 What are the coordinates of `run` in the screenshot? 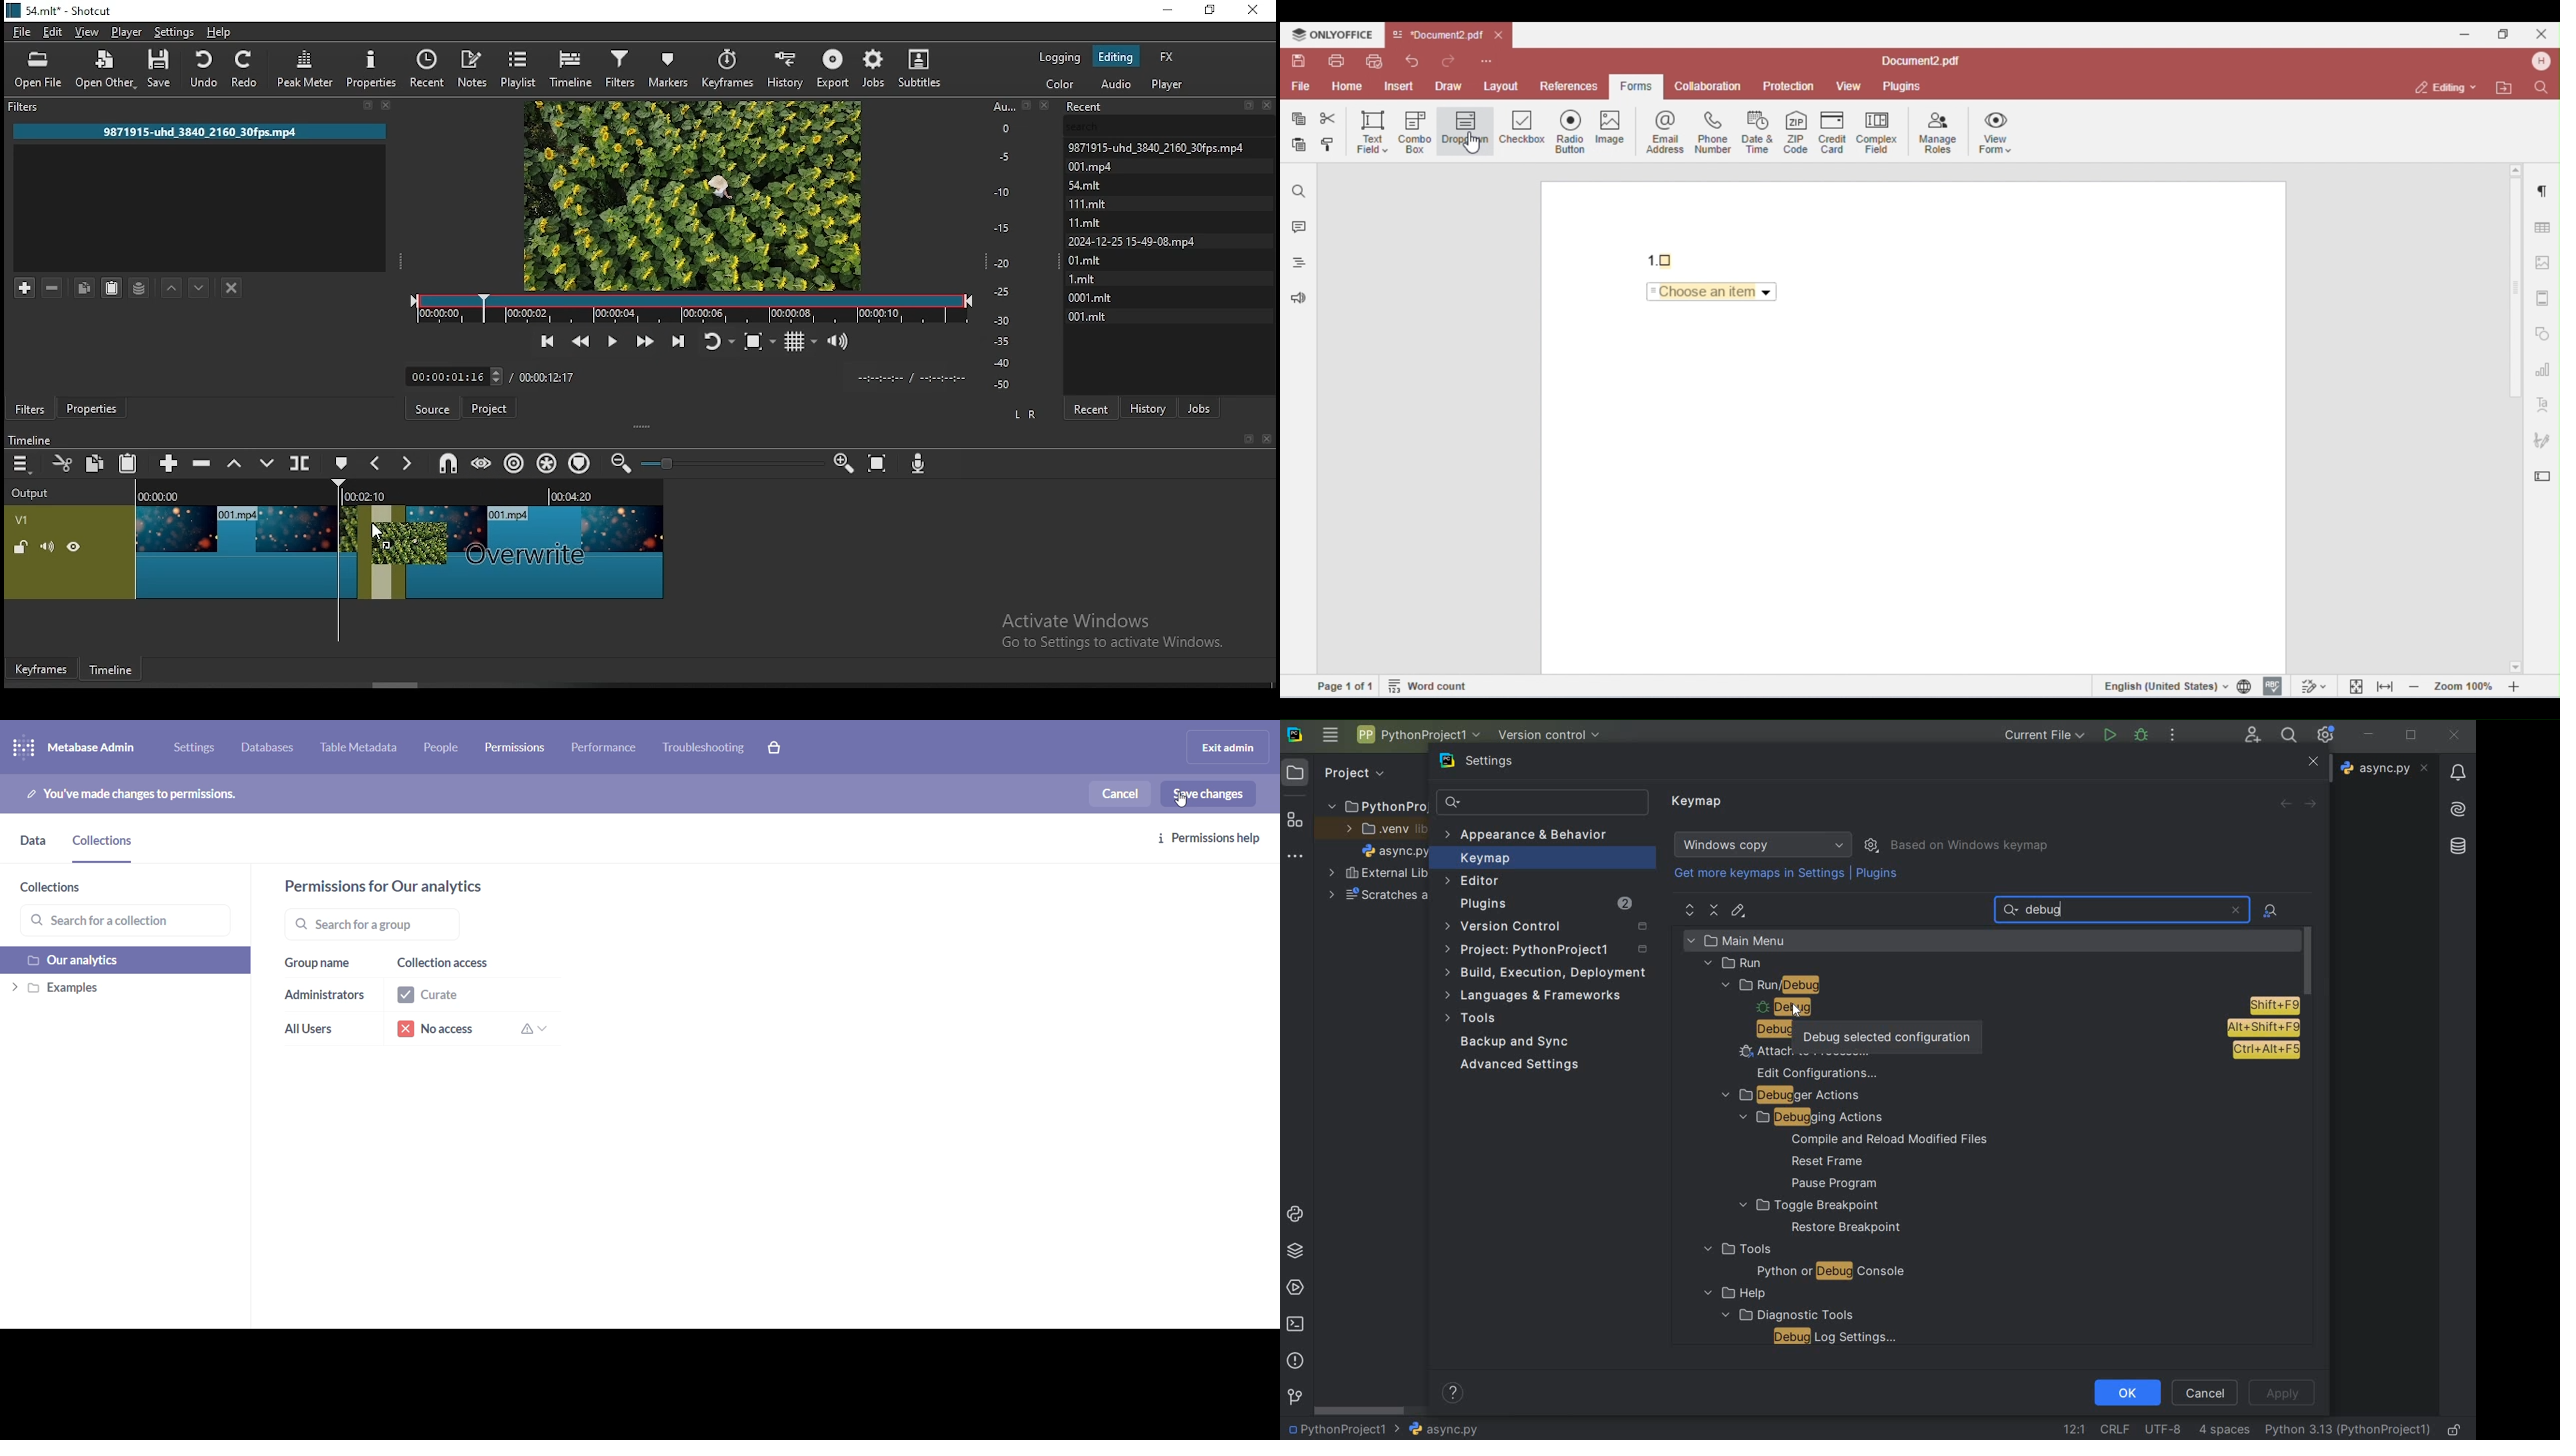 It's located at (2109, 735).